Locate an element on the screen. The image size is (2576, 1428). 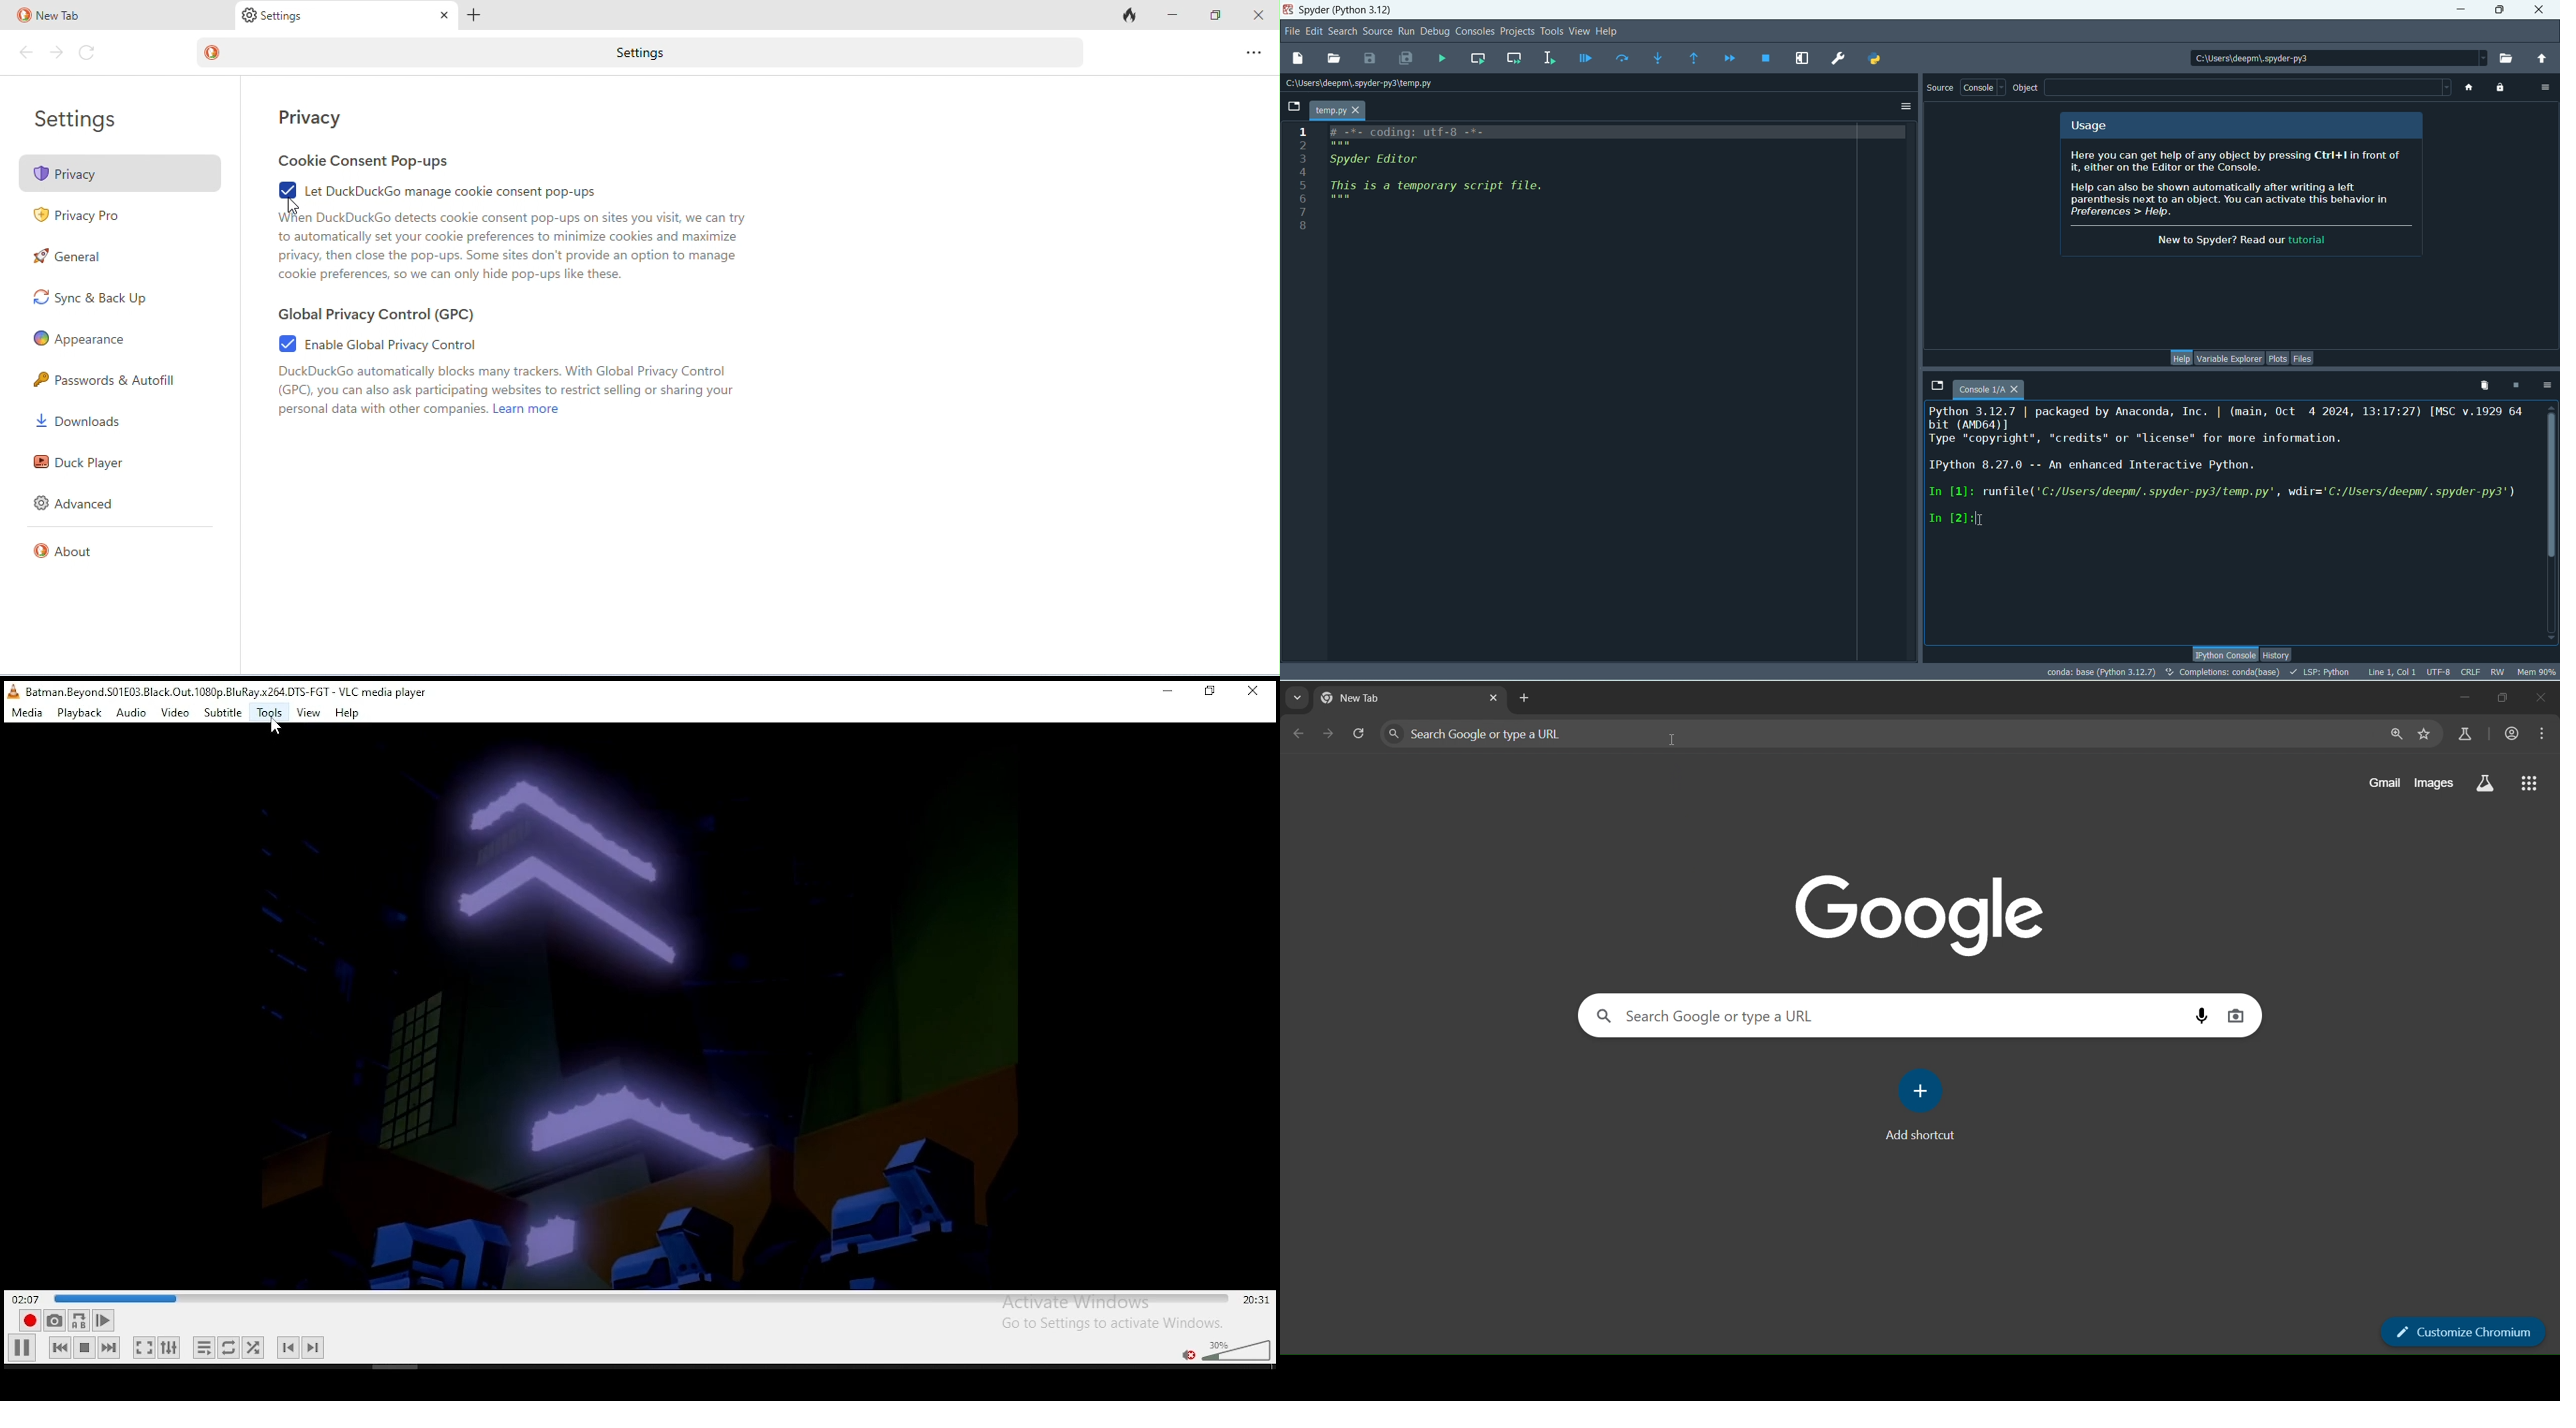
settings is located at coordinates (79, 121).